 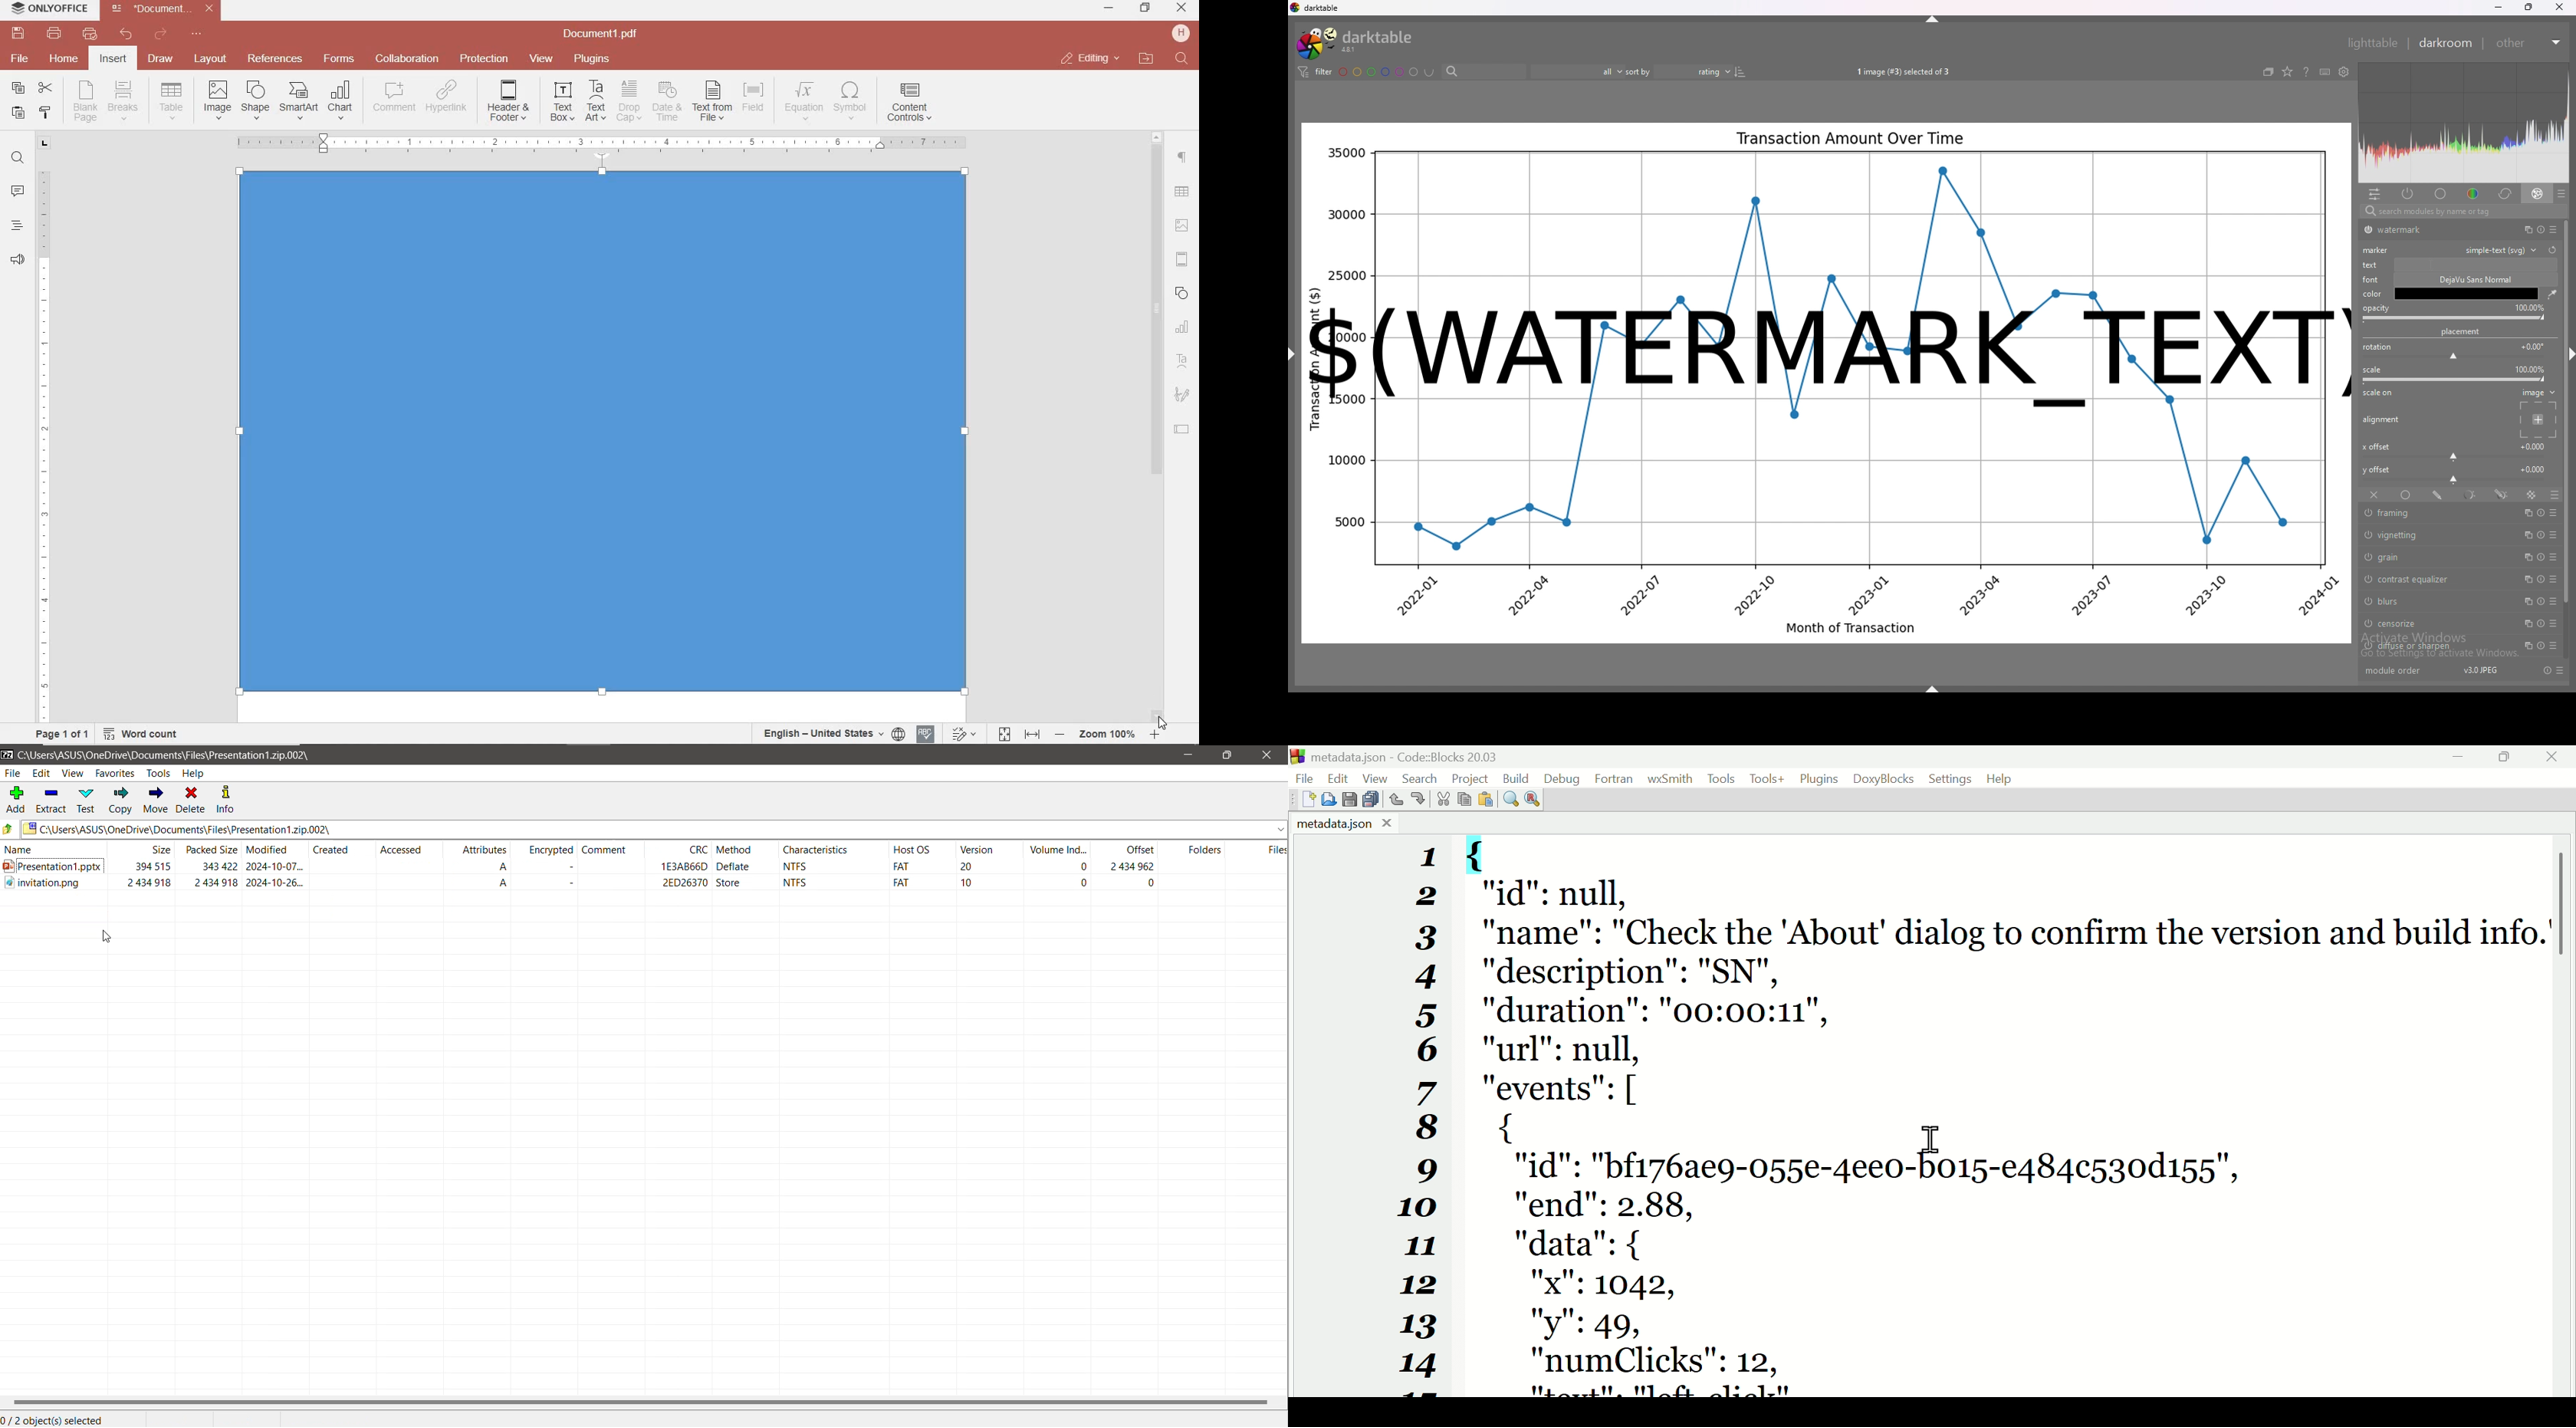 I want to click on base, so click(x=2440, y=193).